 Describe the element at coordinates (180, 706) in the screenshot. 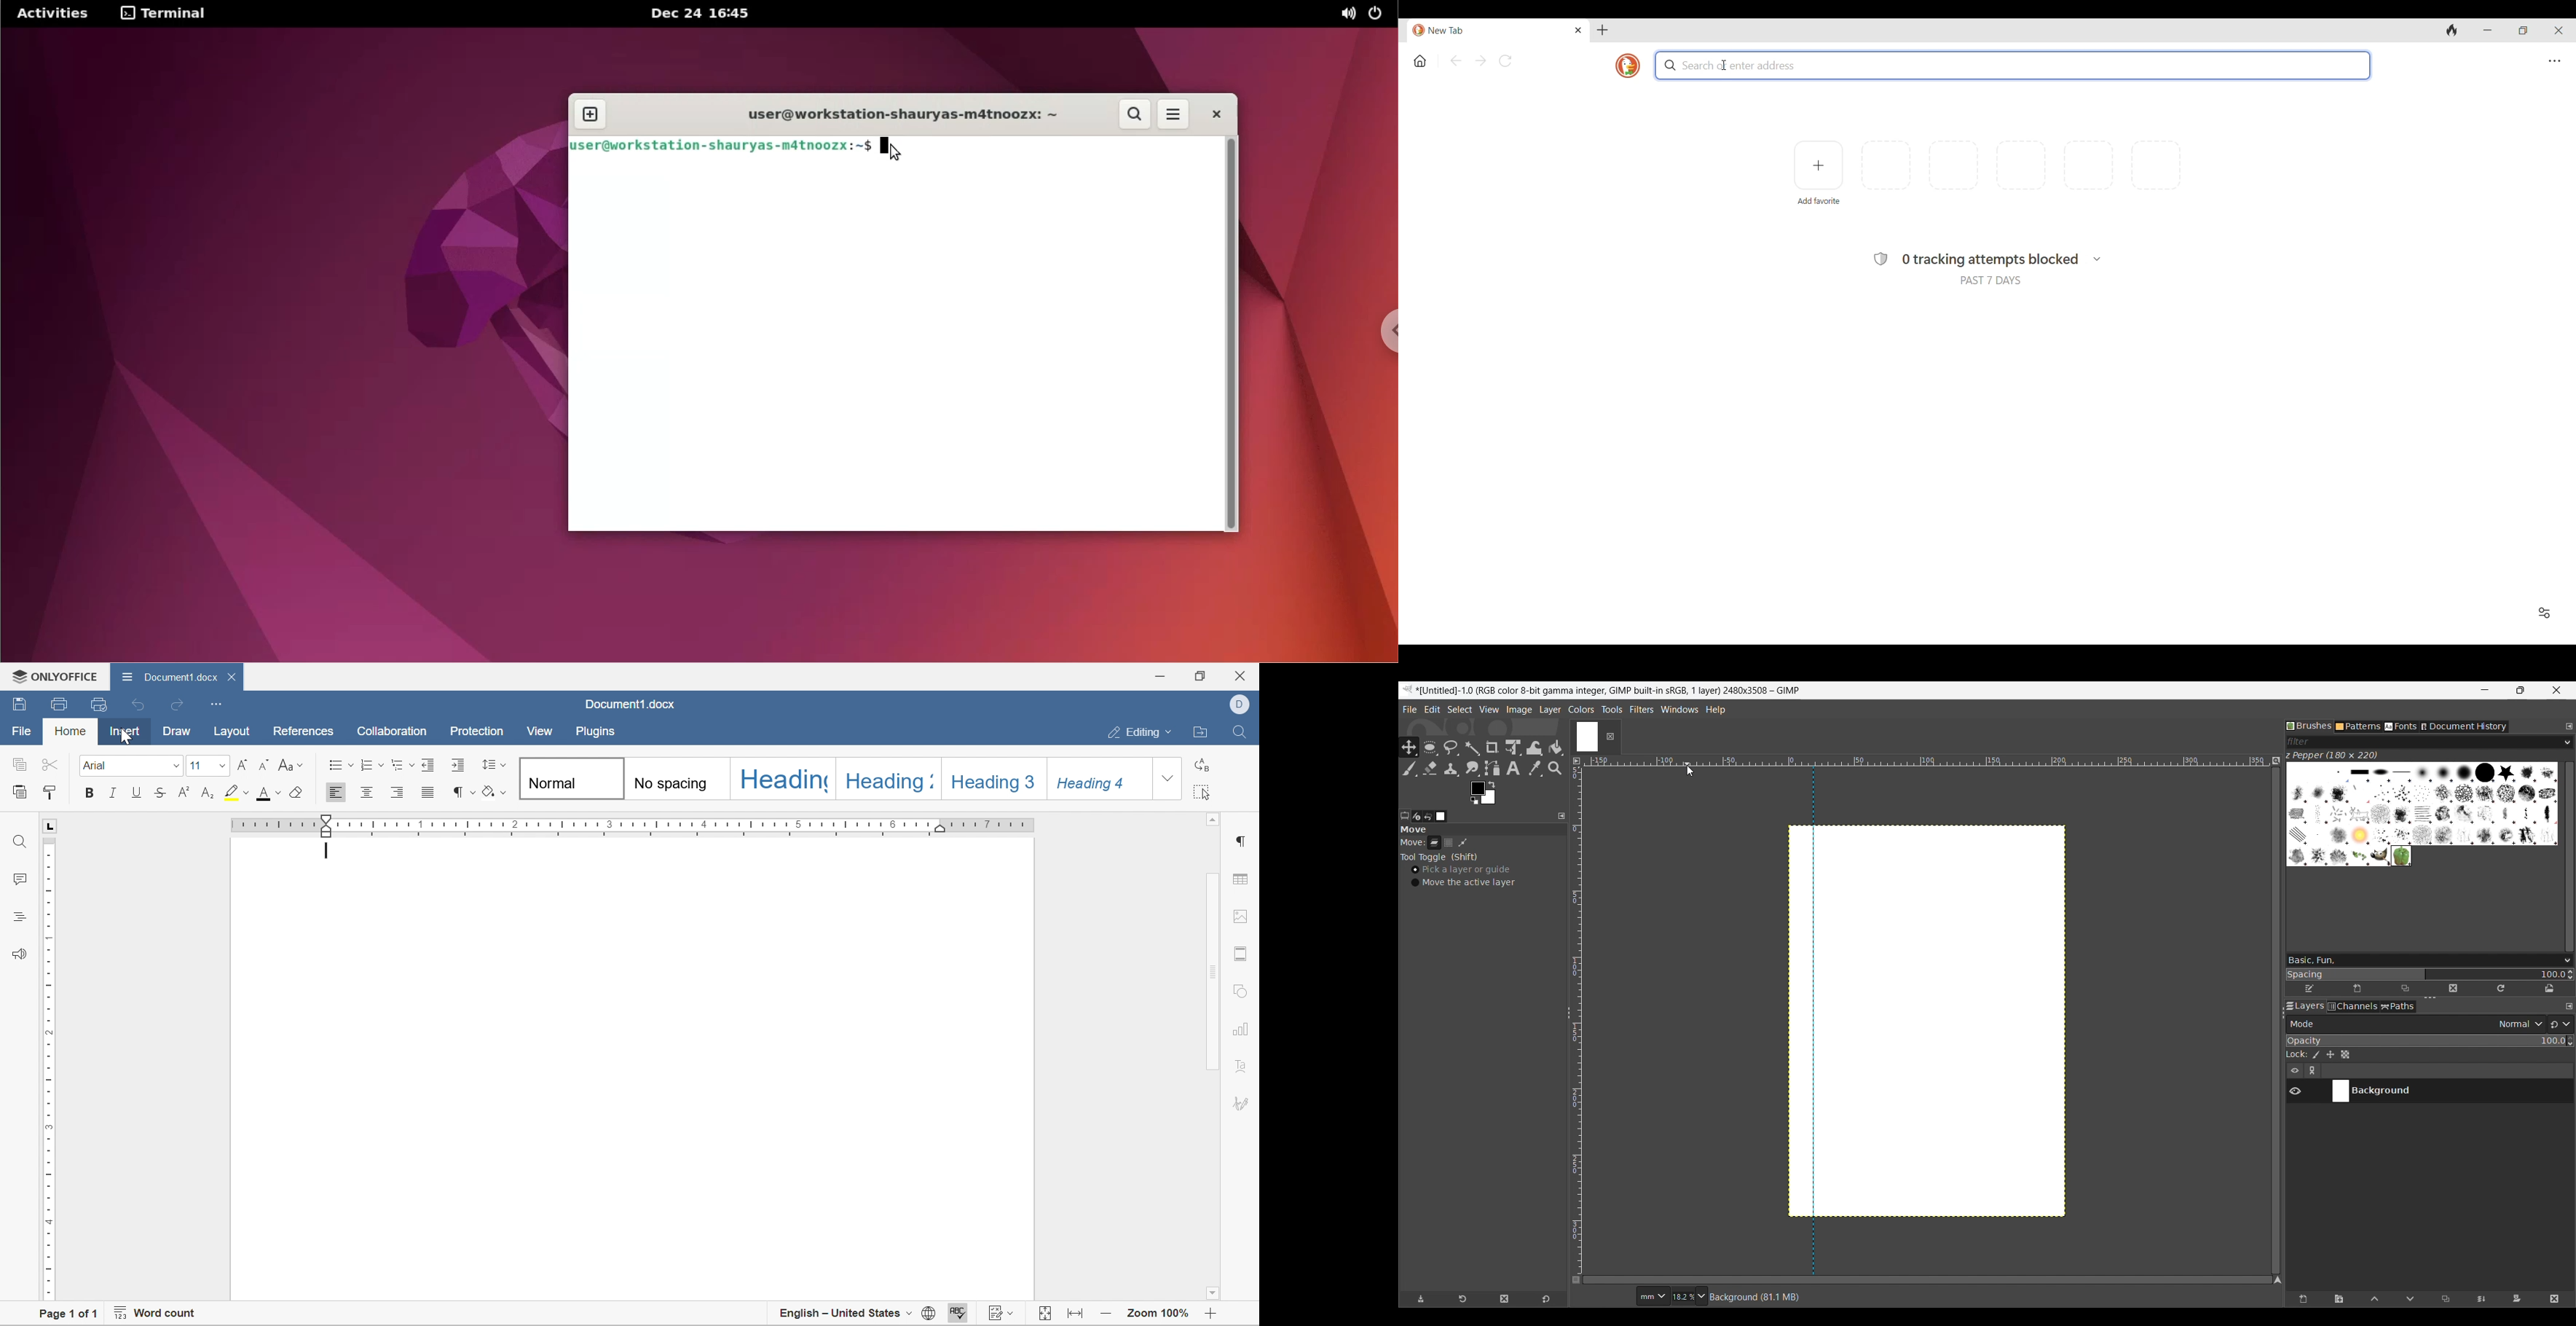

I see `Redo` at that location.